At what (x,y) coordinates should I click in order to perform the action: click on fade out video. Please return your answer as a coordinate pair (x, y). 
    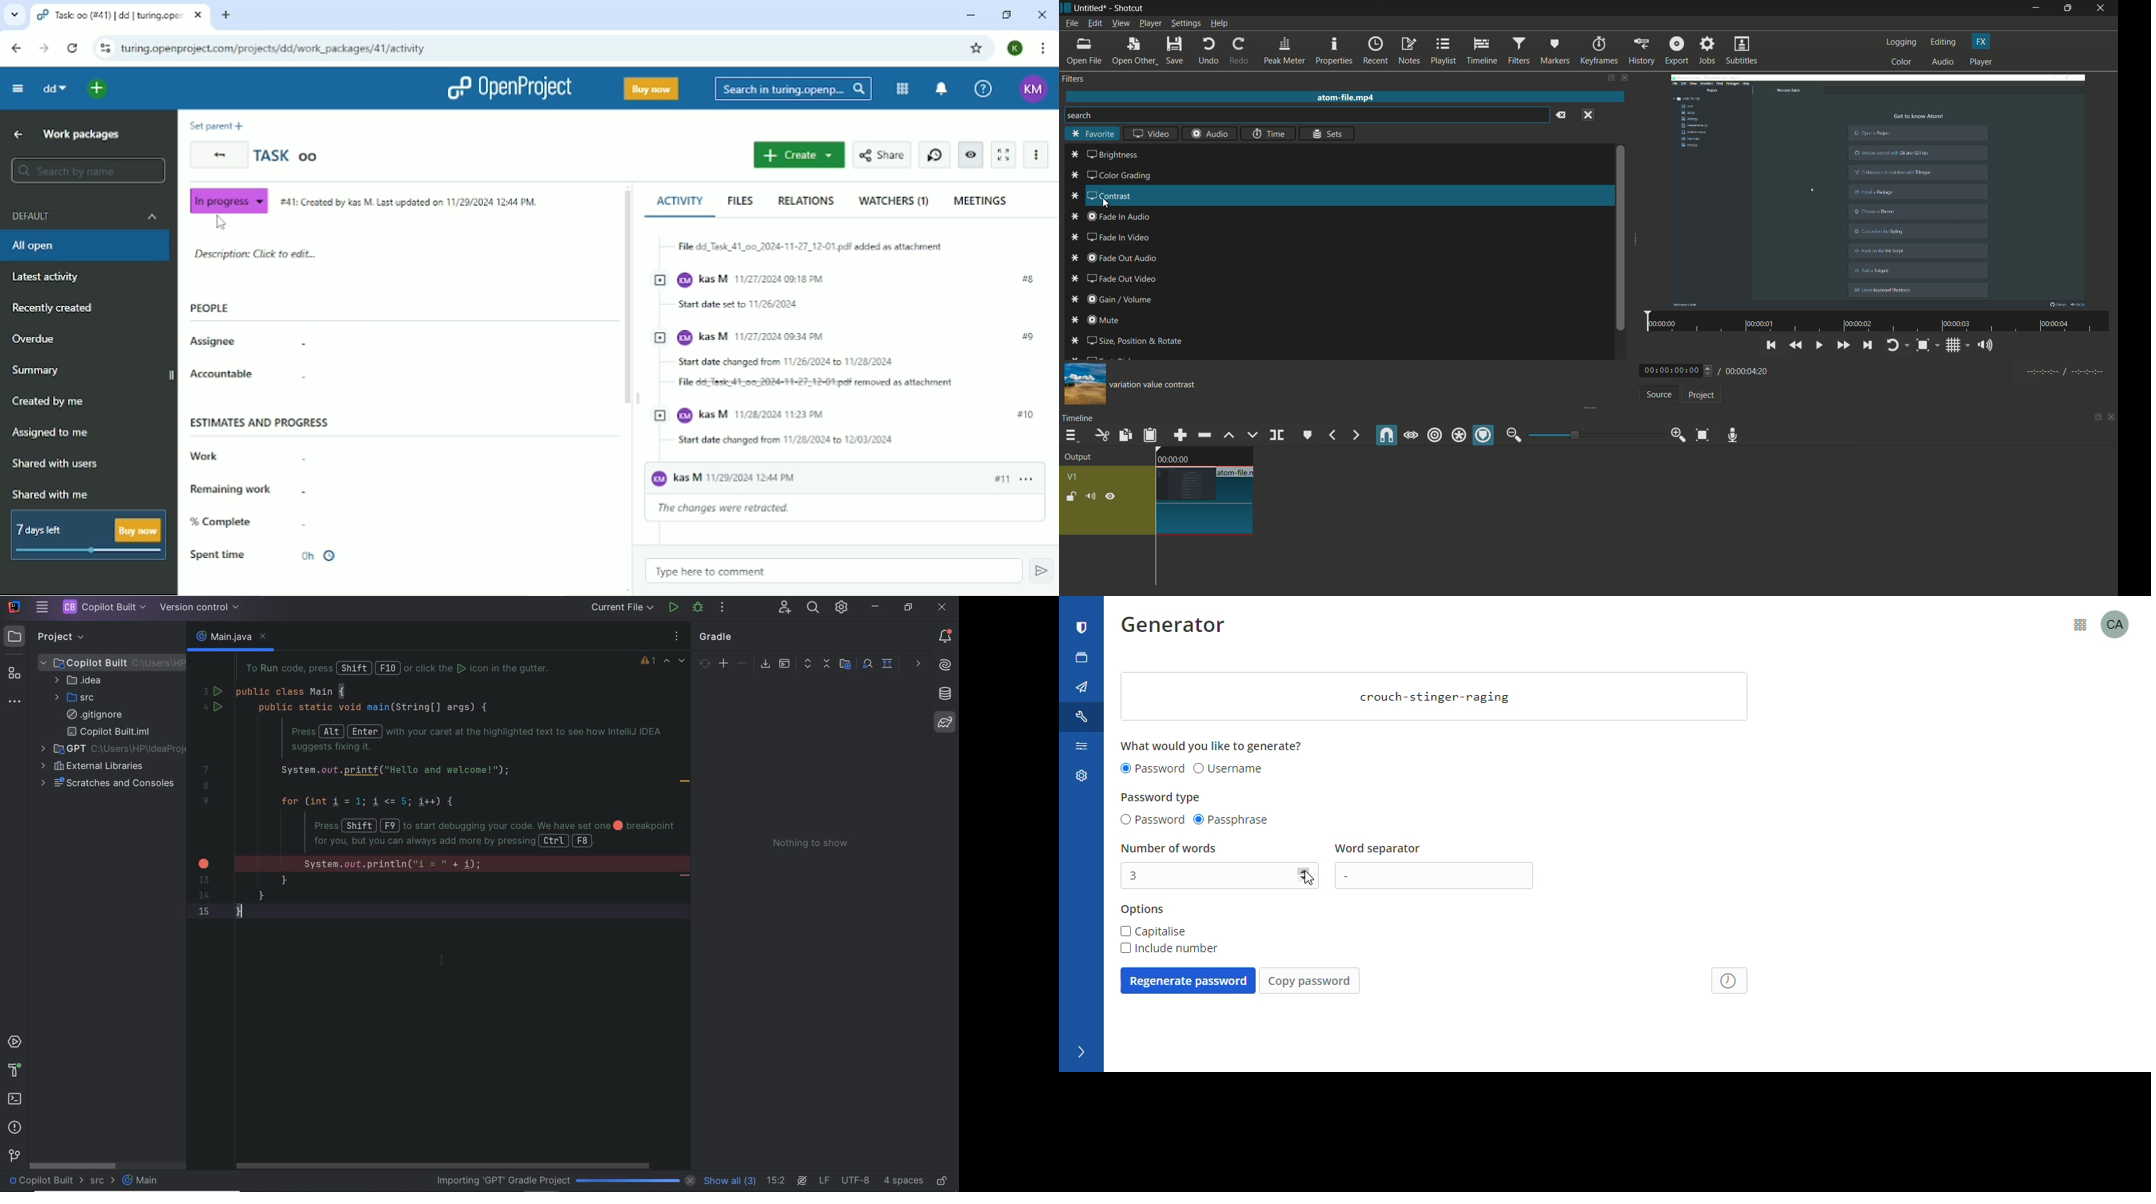
    Looking at the image, I should click on (1121, 278).